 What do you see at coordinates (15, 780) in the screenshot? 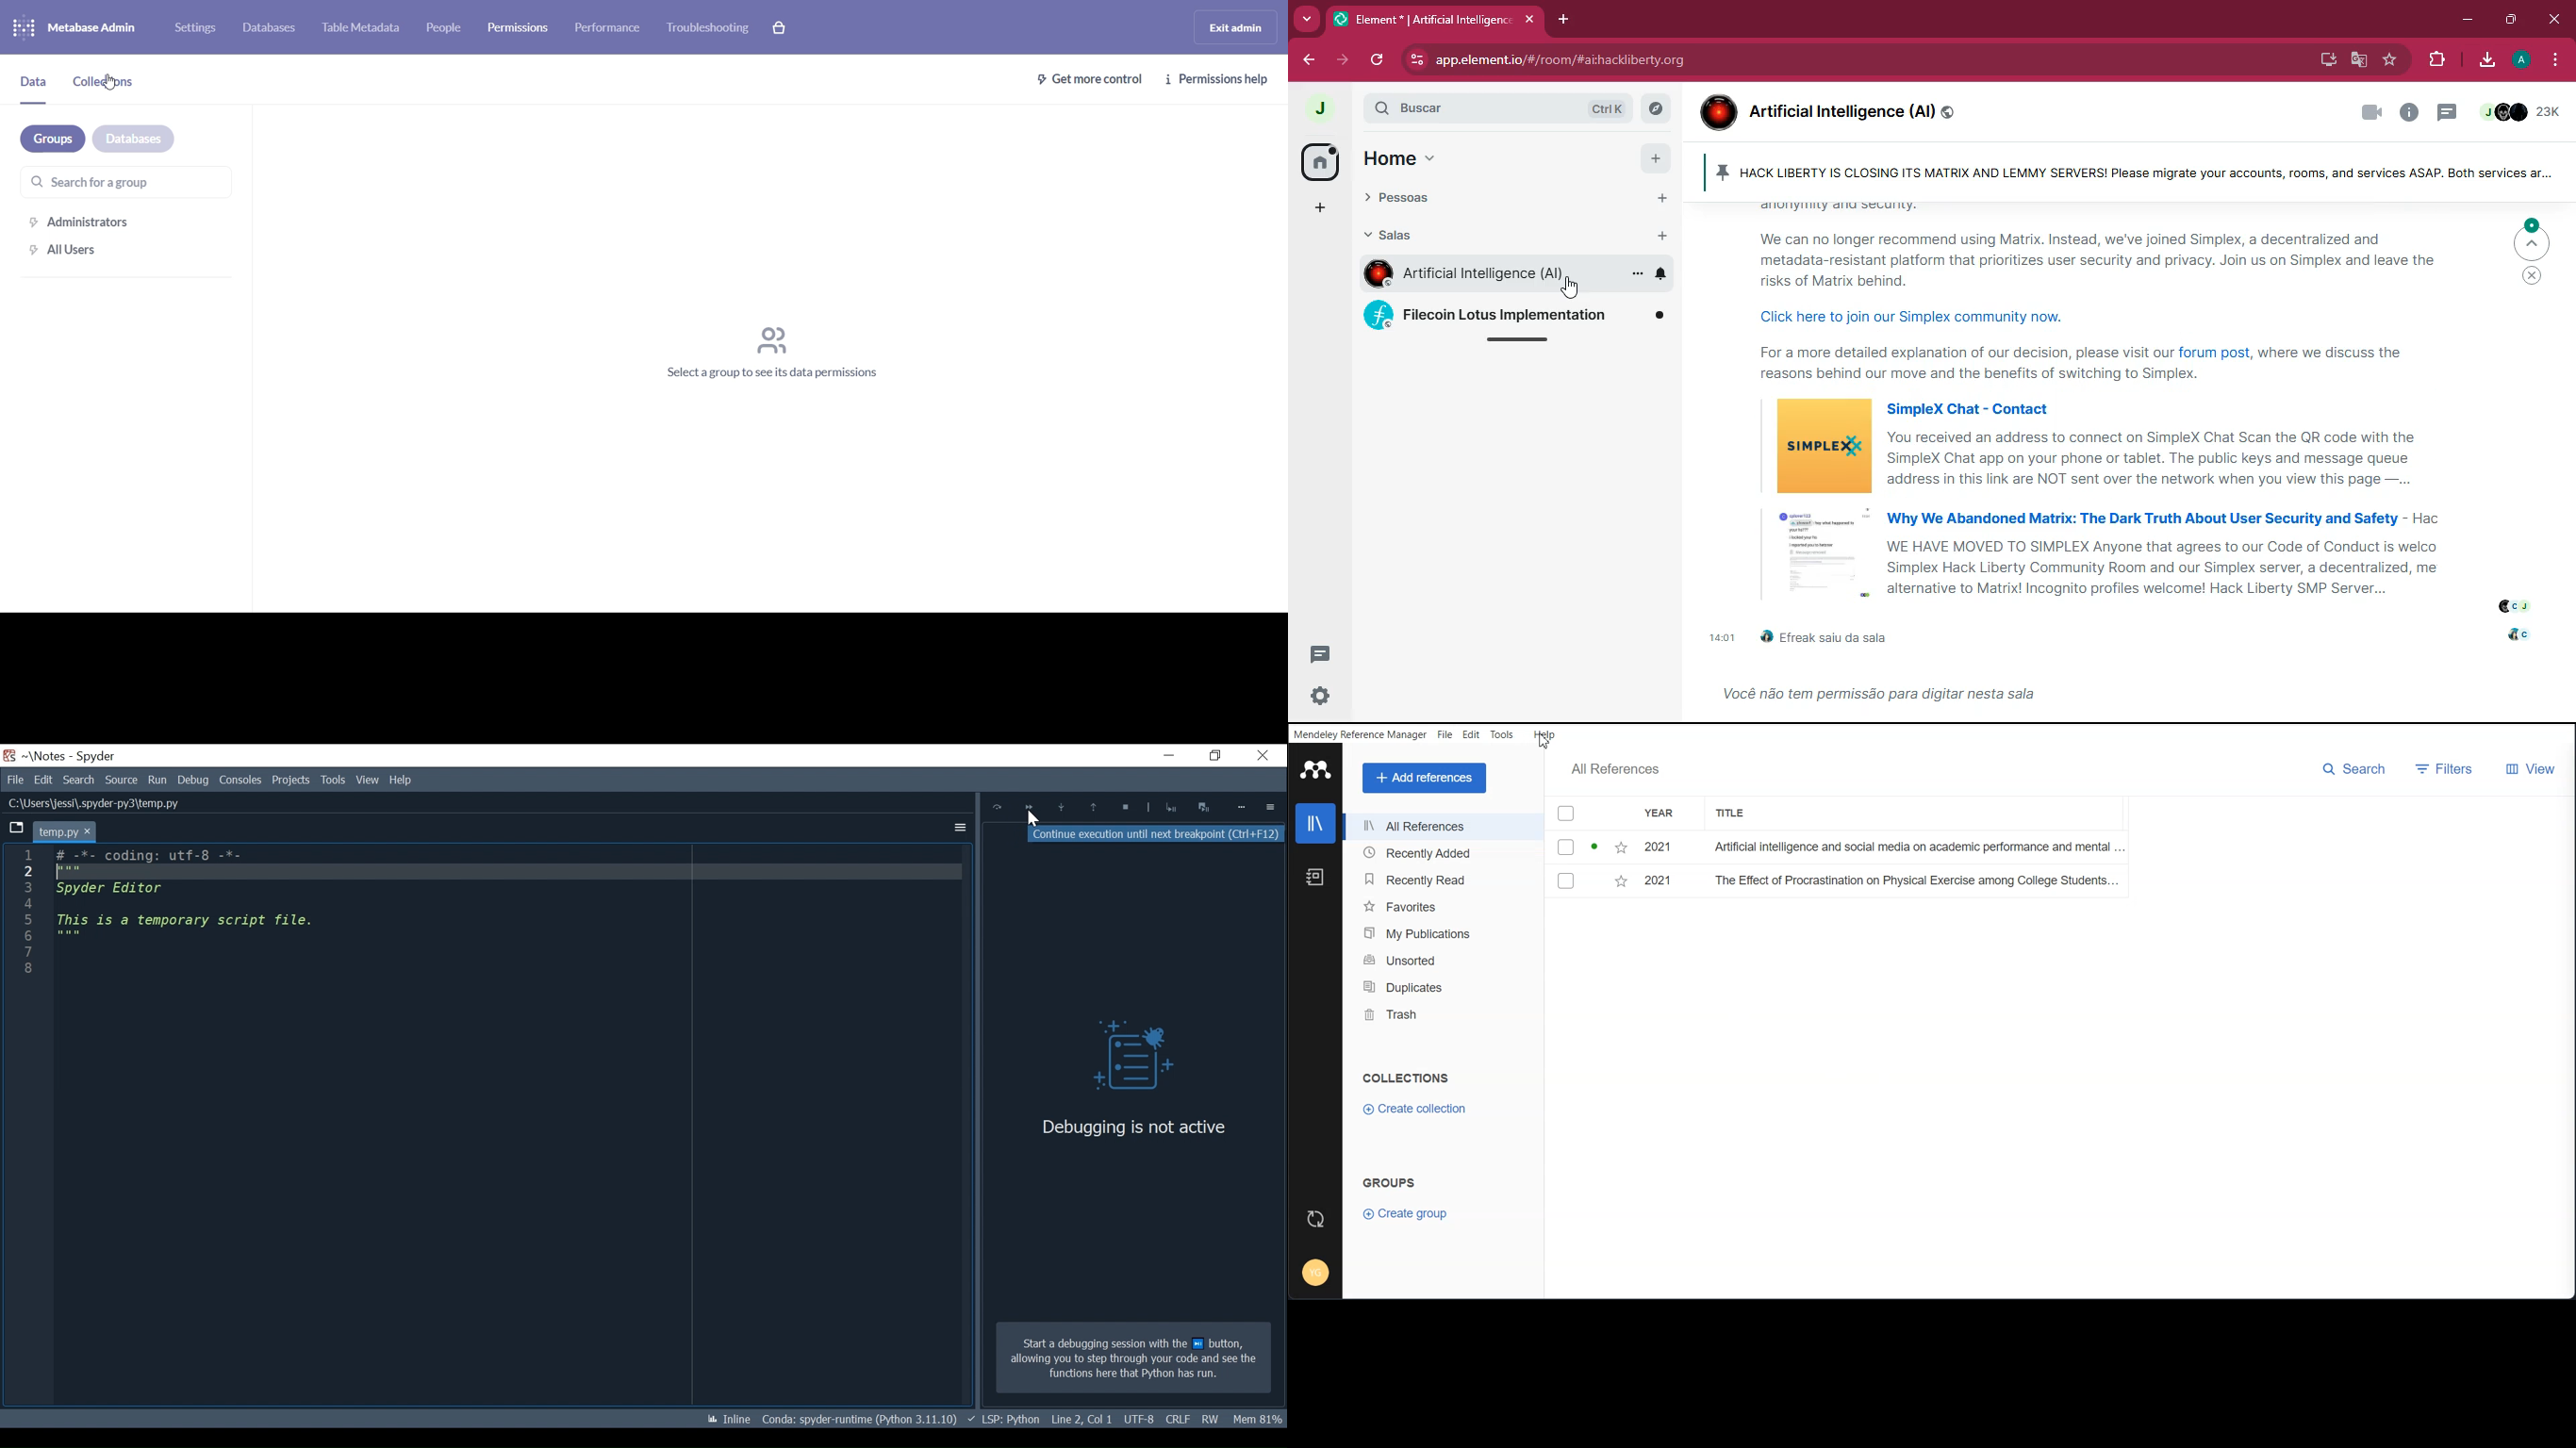
I see `File` at bounding box center [15, 780].